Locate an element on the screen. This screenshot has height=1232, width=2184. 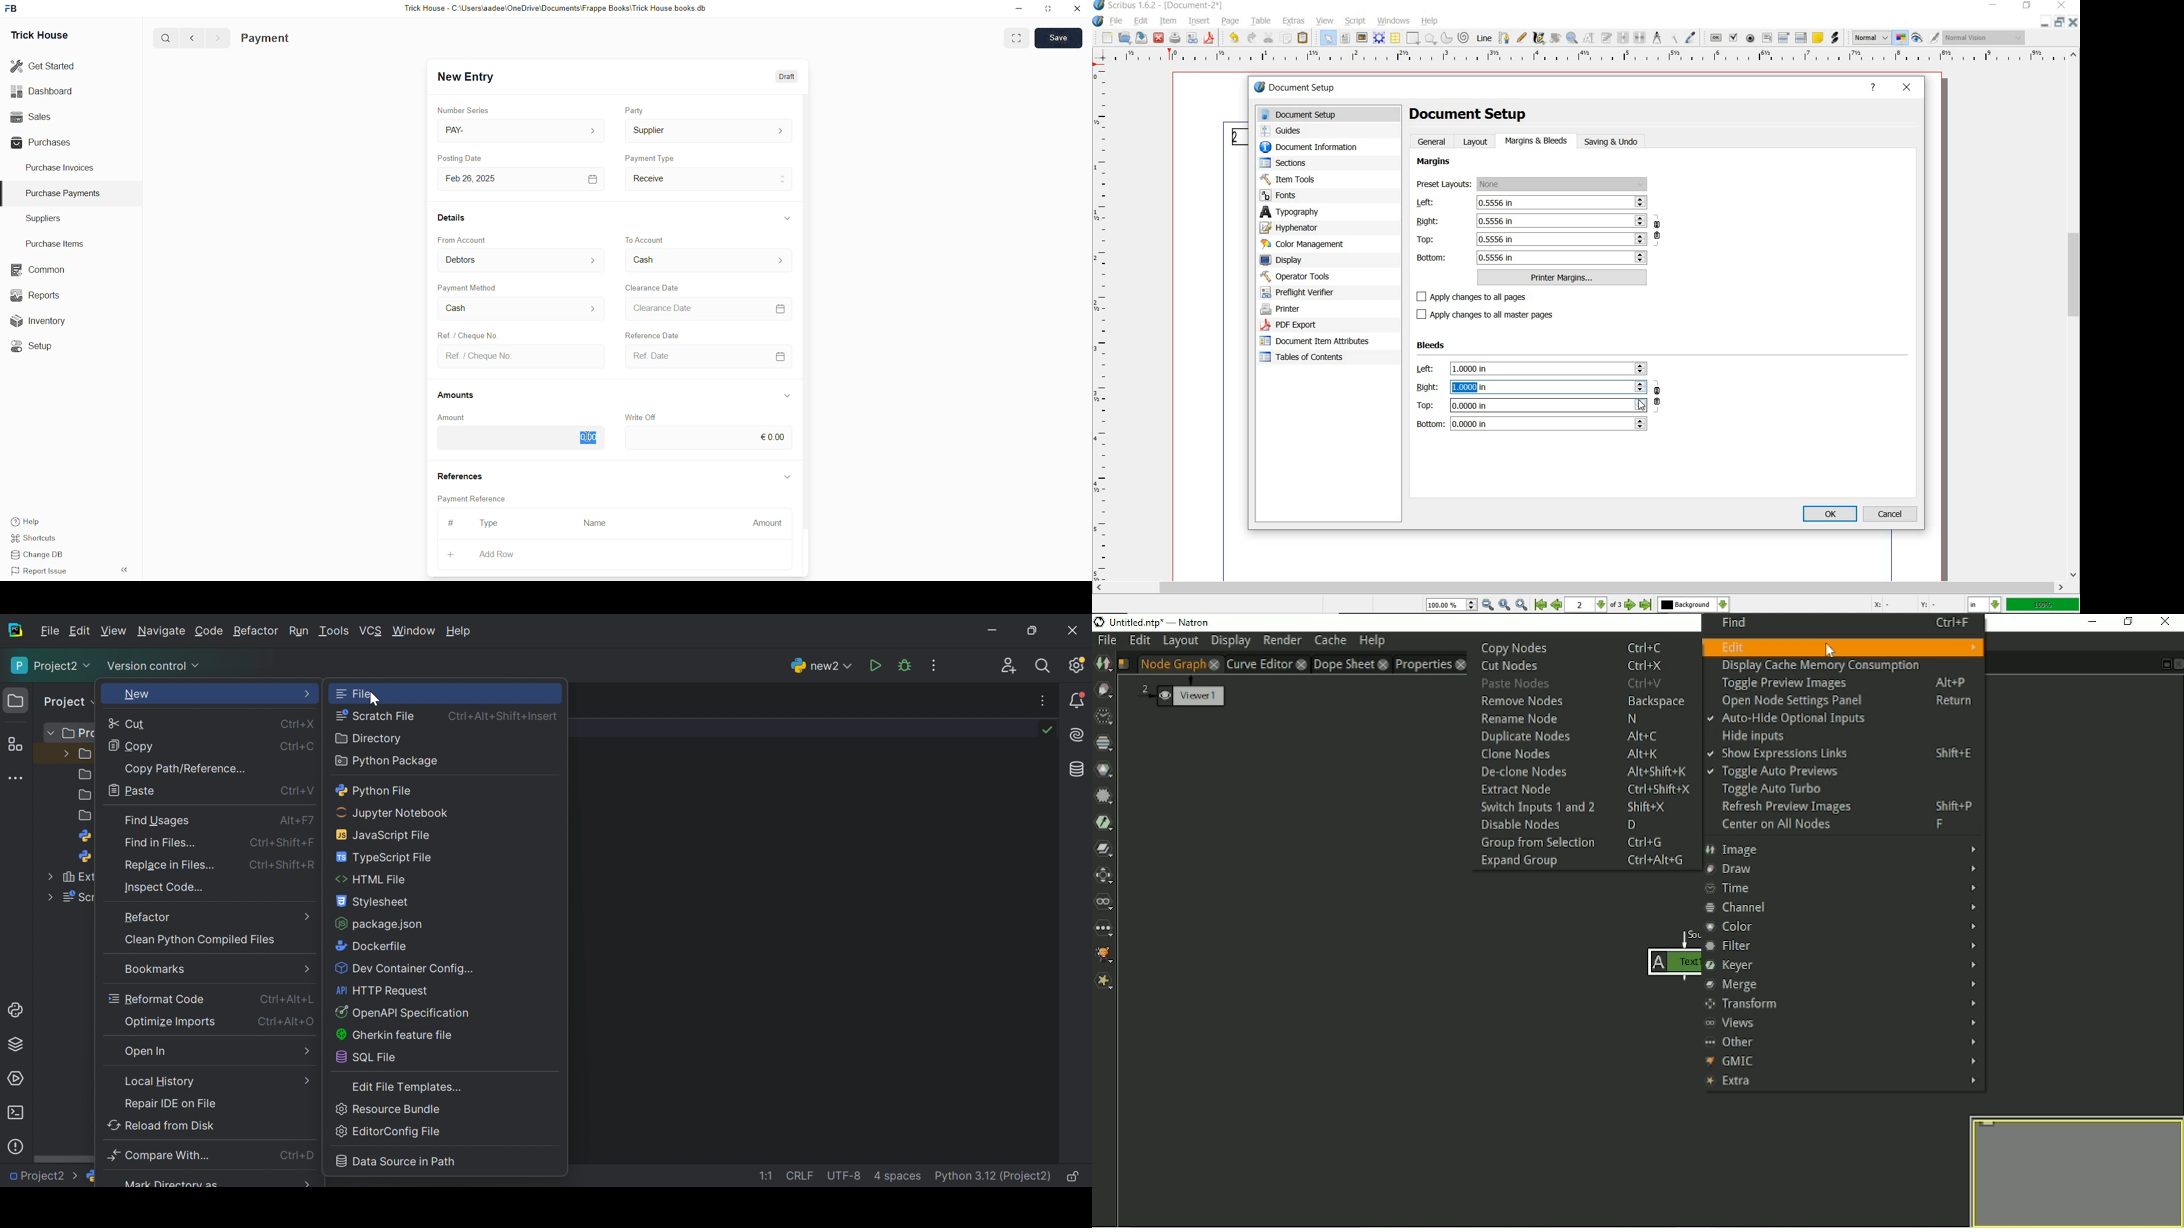
printer margins is located at coordinates (1562, 278).